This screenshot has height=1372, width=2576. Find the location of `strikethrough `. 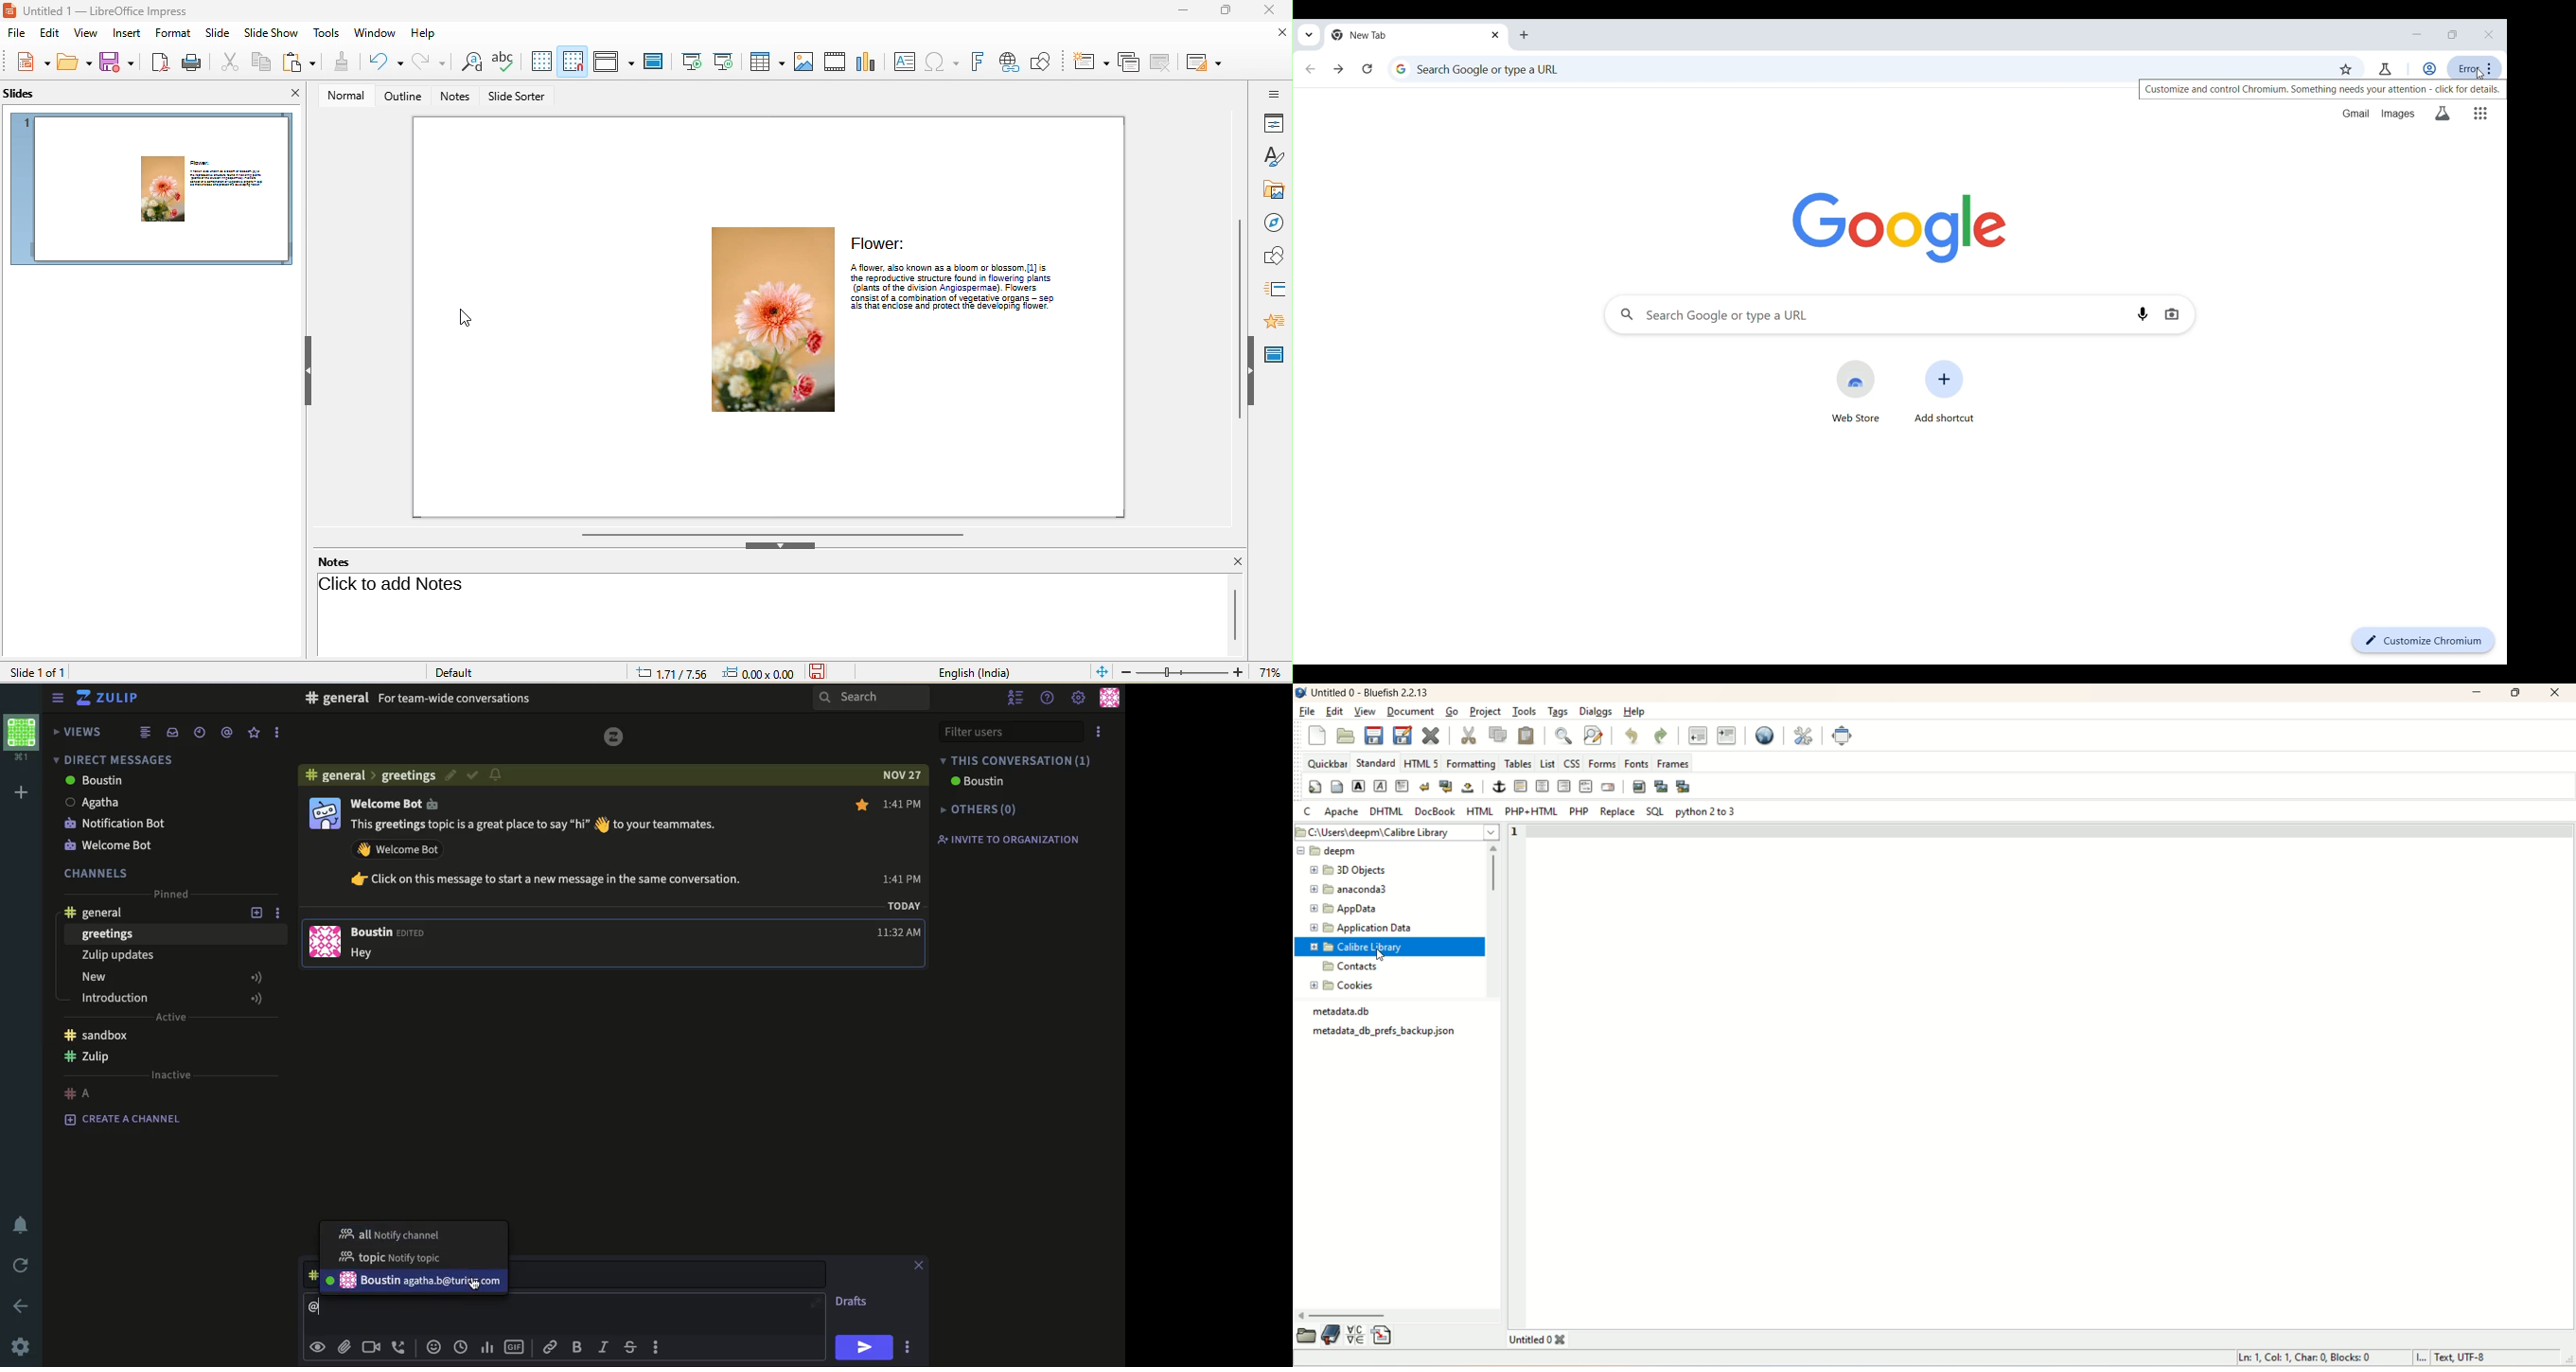

strikethrough  is located at coordinates (631, 1347).